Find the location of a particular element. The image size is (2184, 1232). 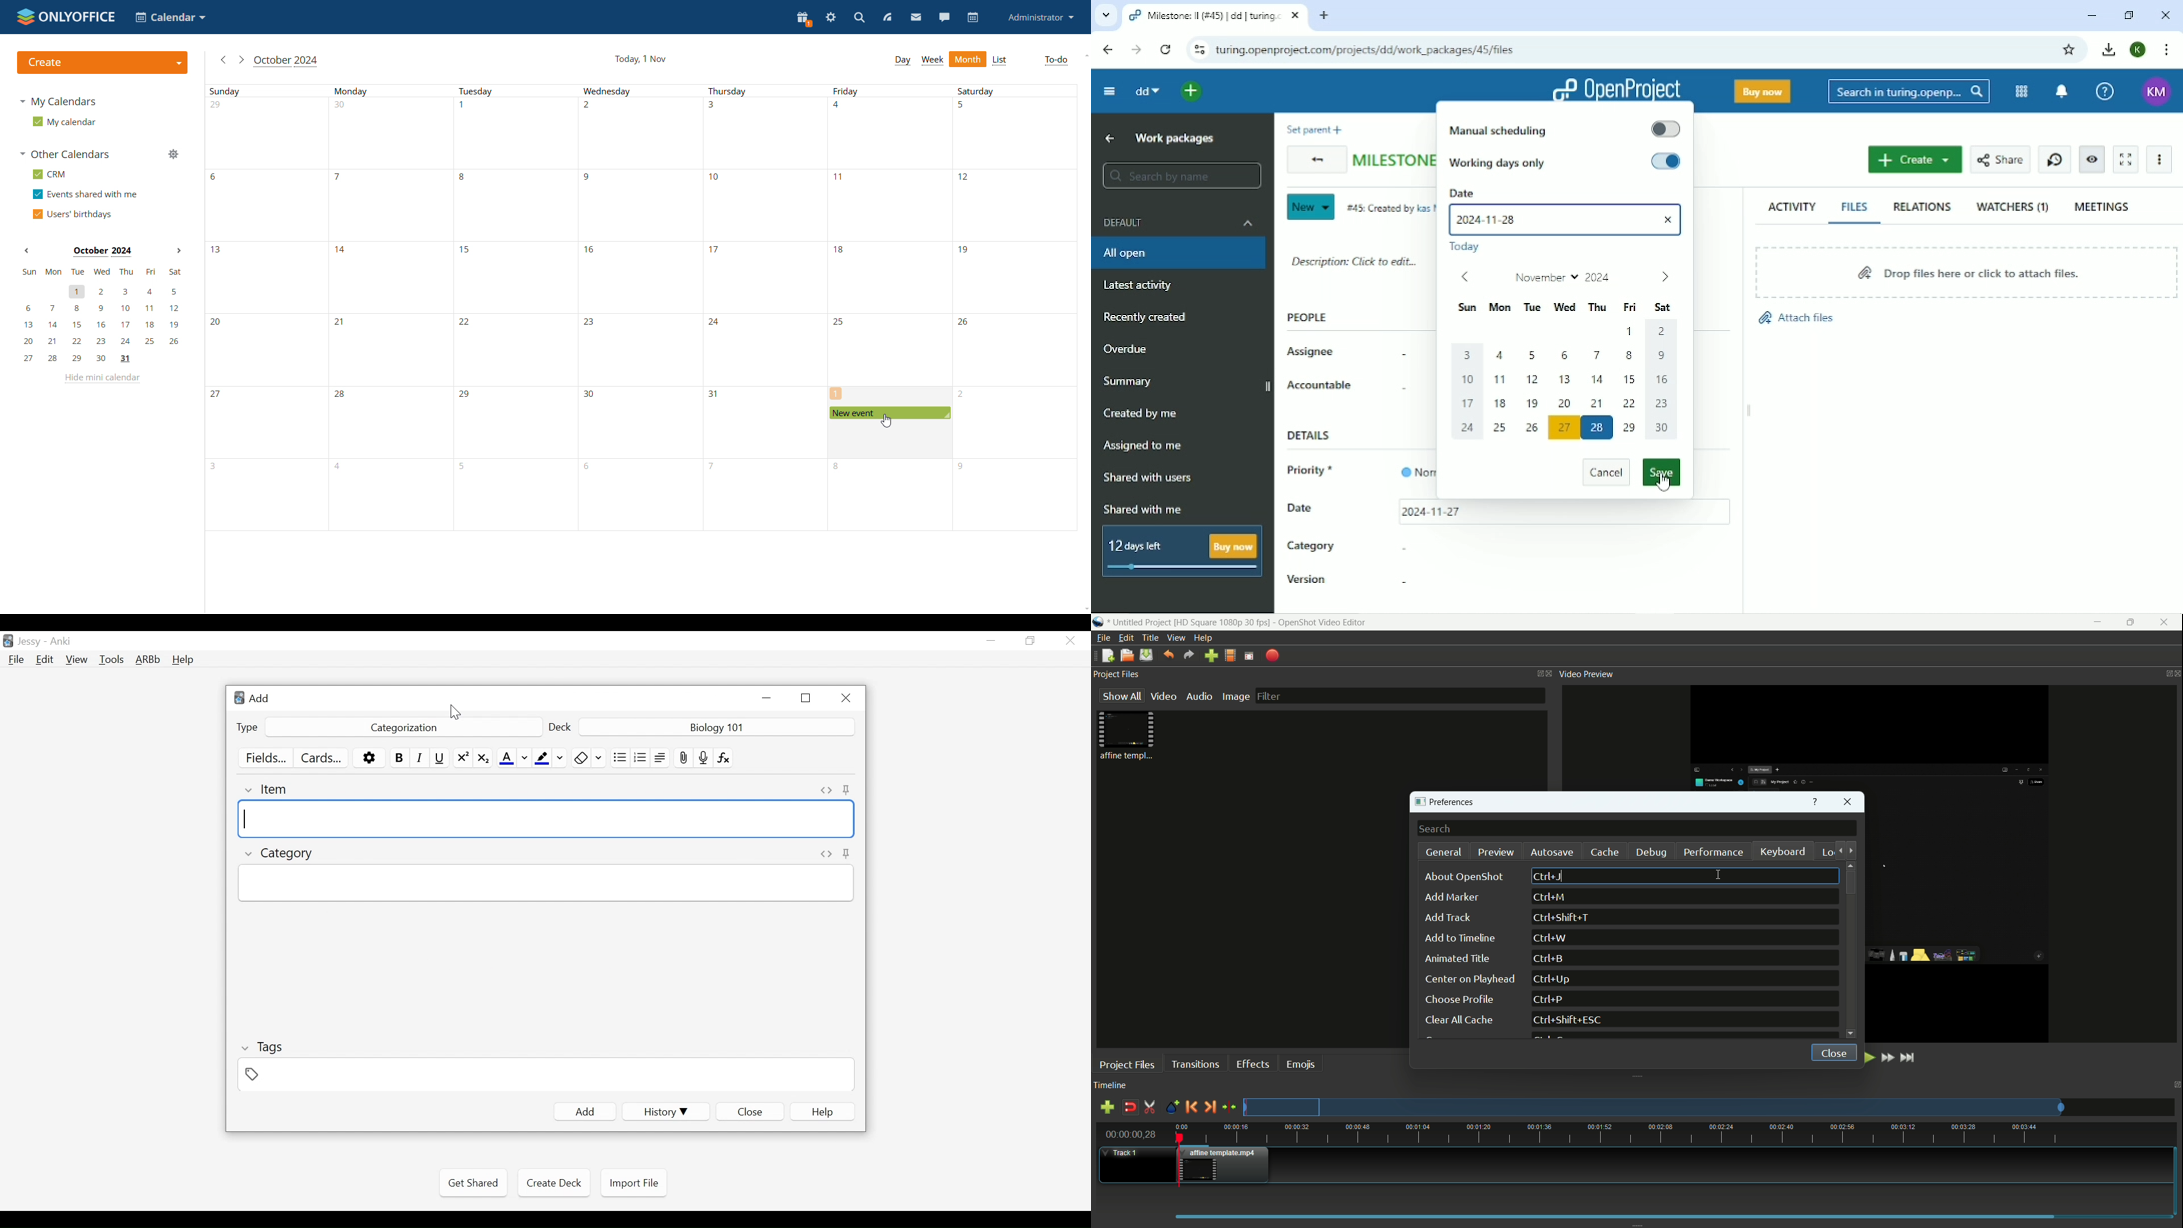

File is located at coordinates (16, 661).